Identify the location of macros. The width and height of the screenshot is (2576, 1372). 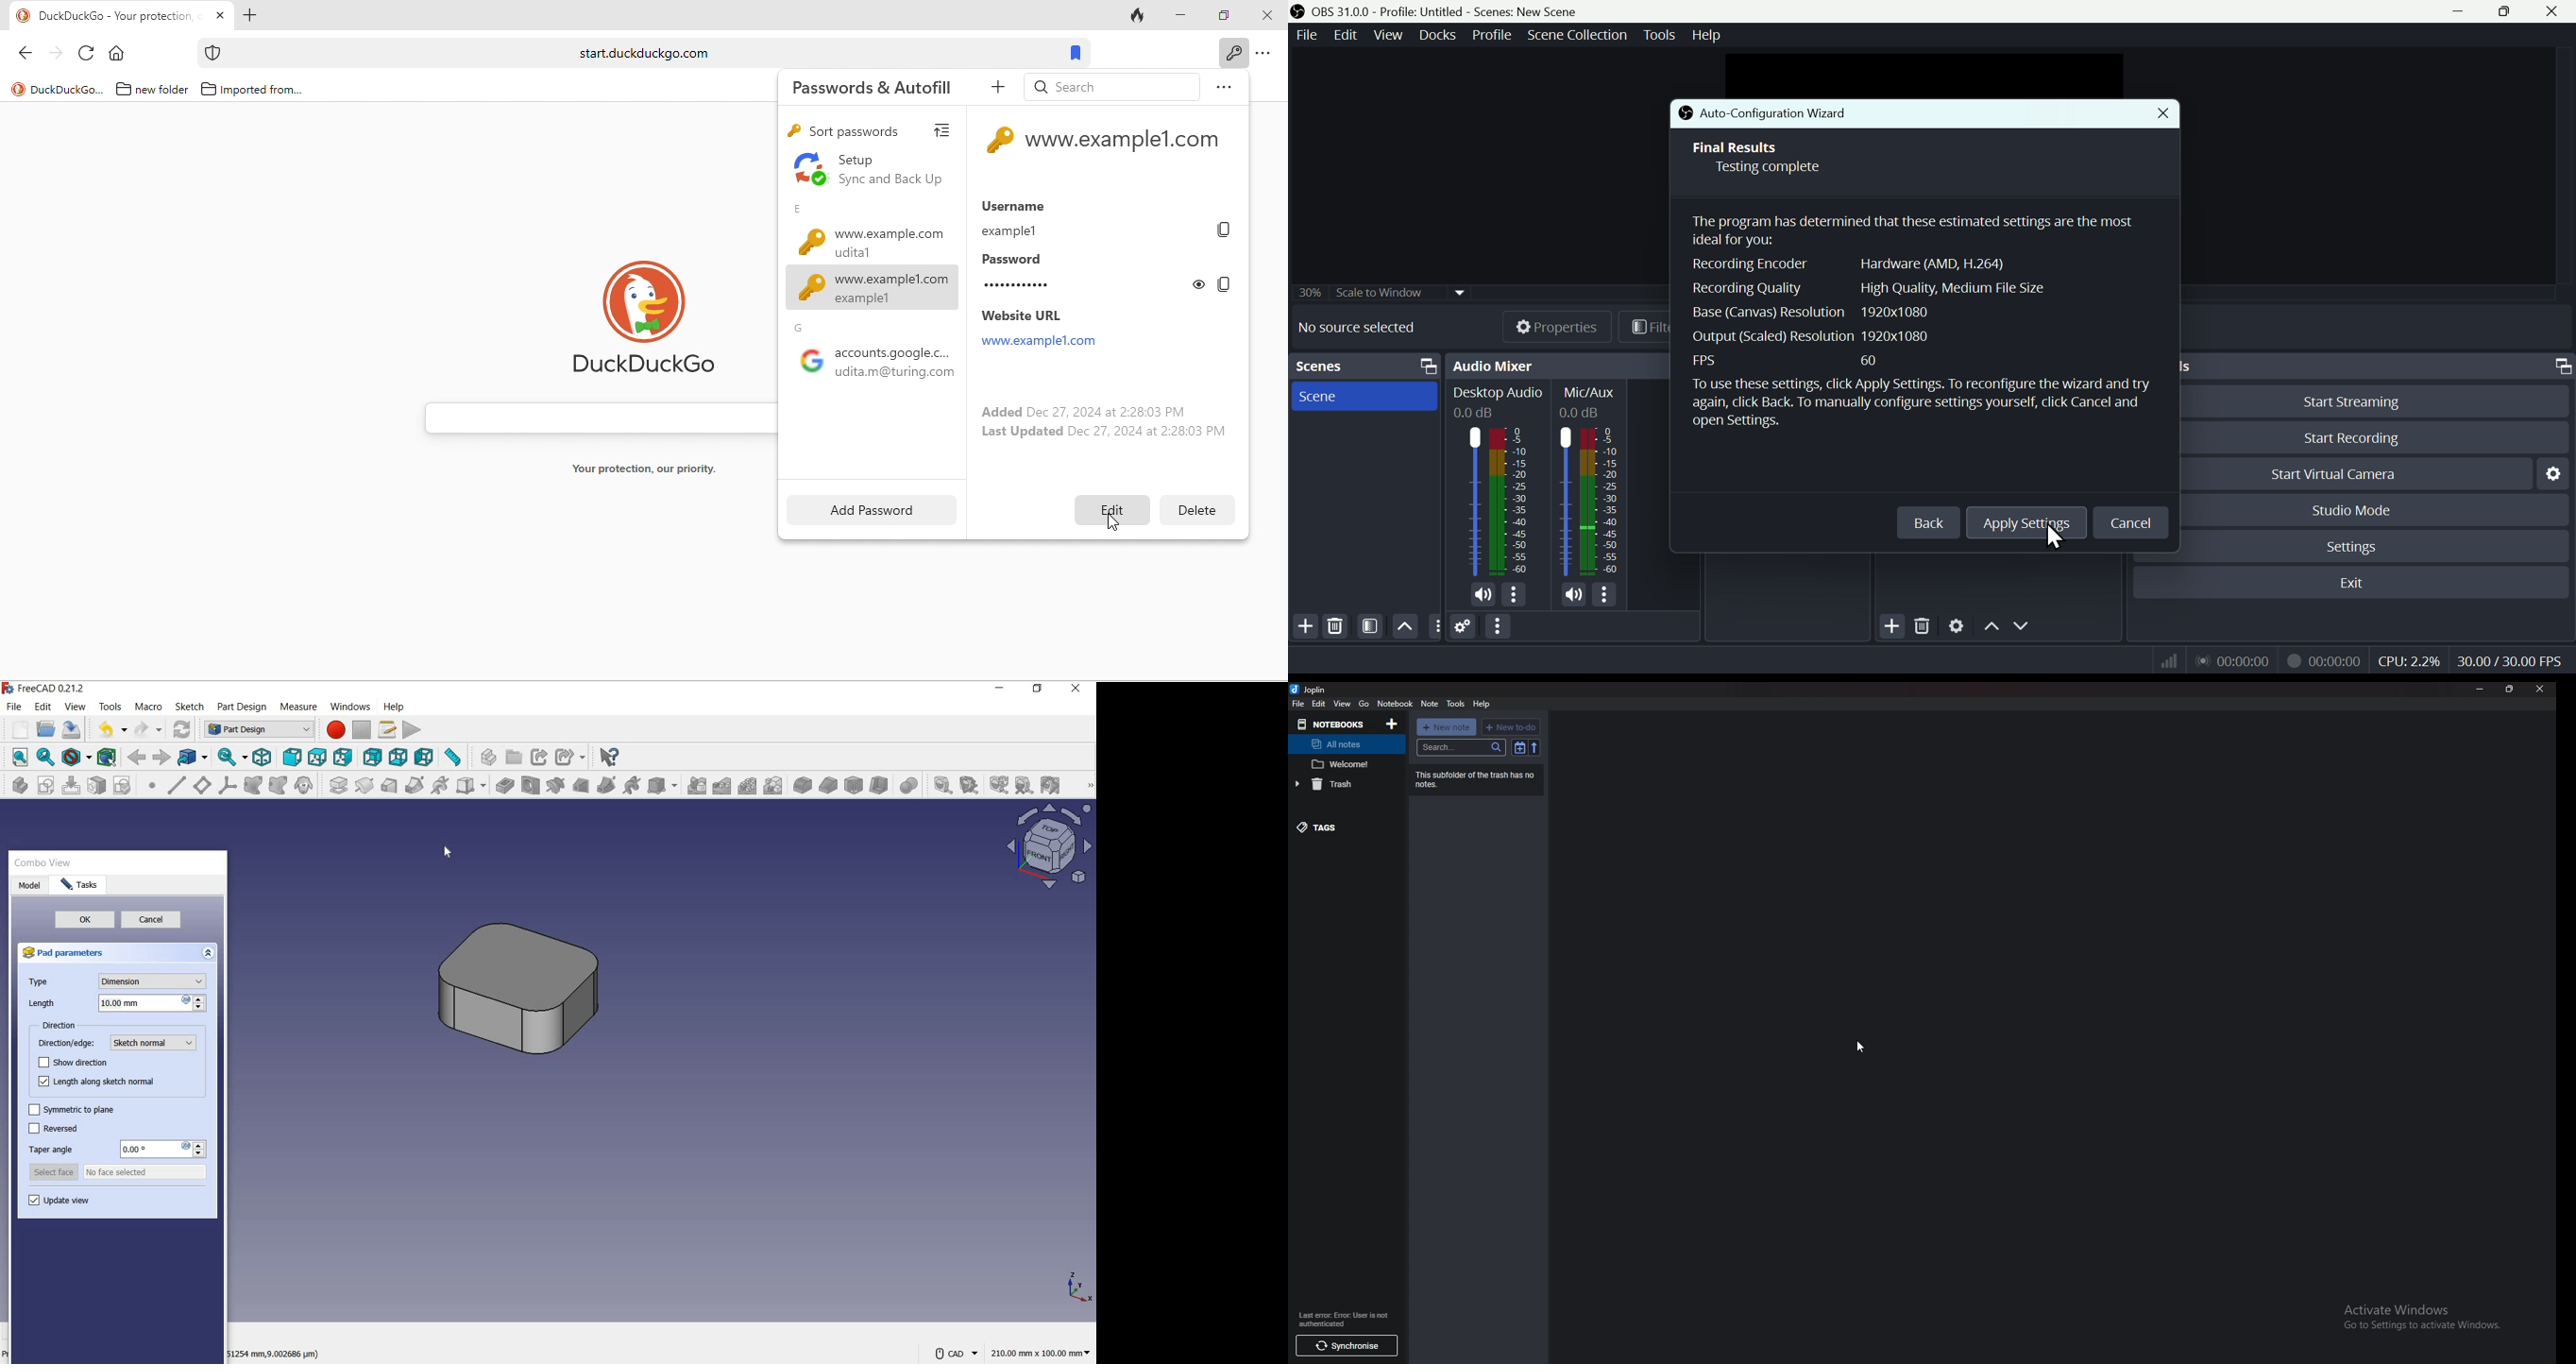
(387, 729).